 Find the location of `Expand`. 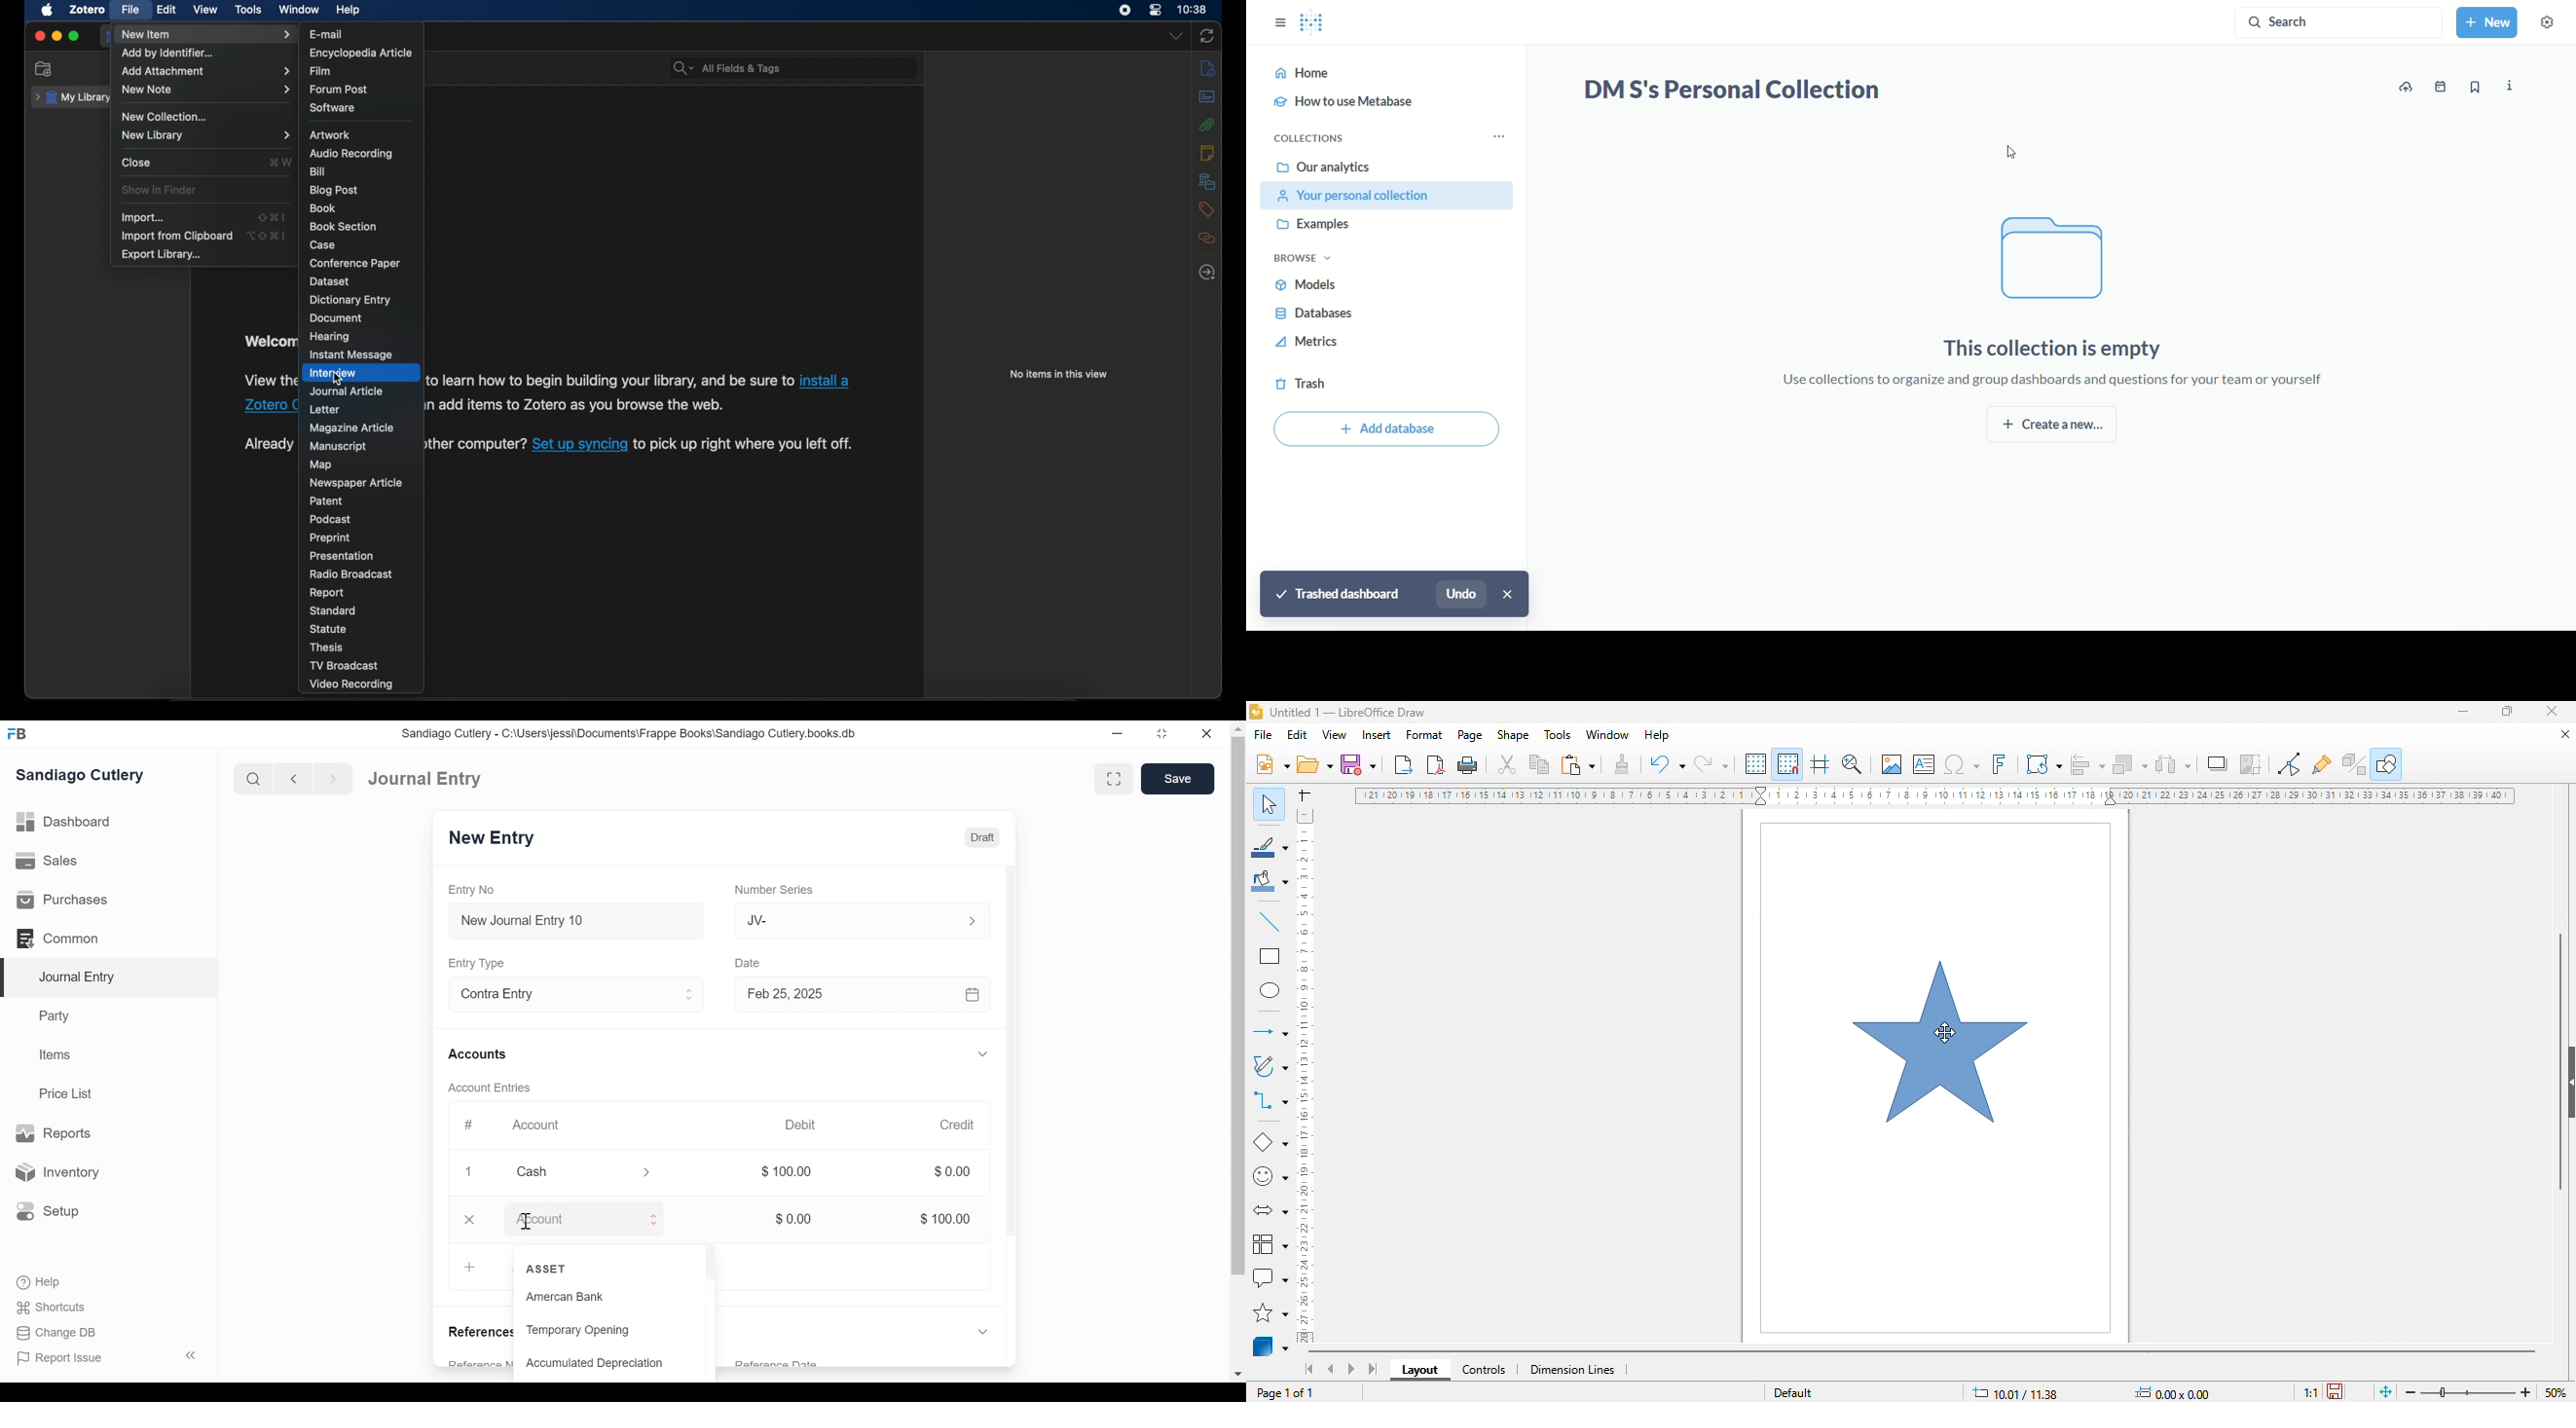

Expand is located at coordinates (690, 996).